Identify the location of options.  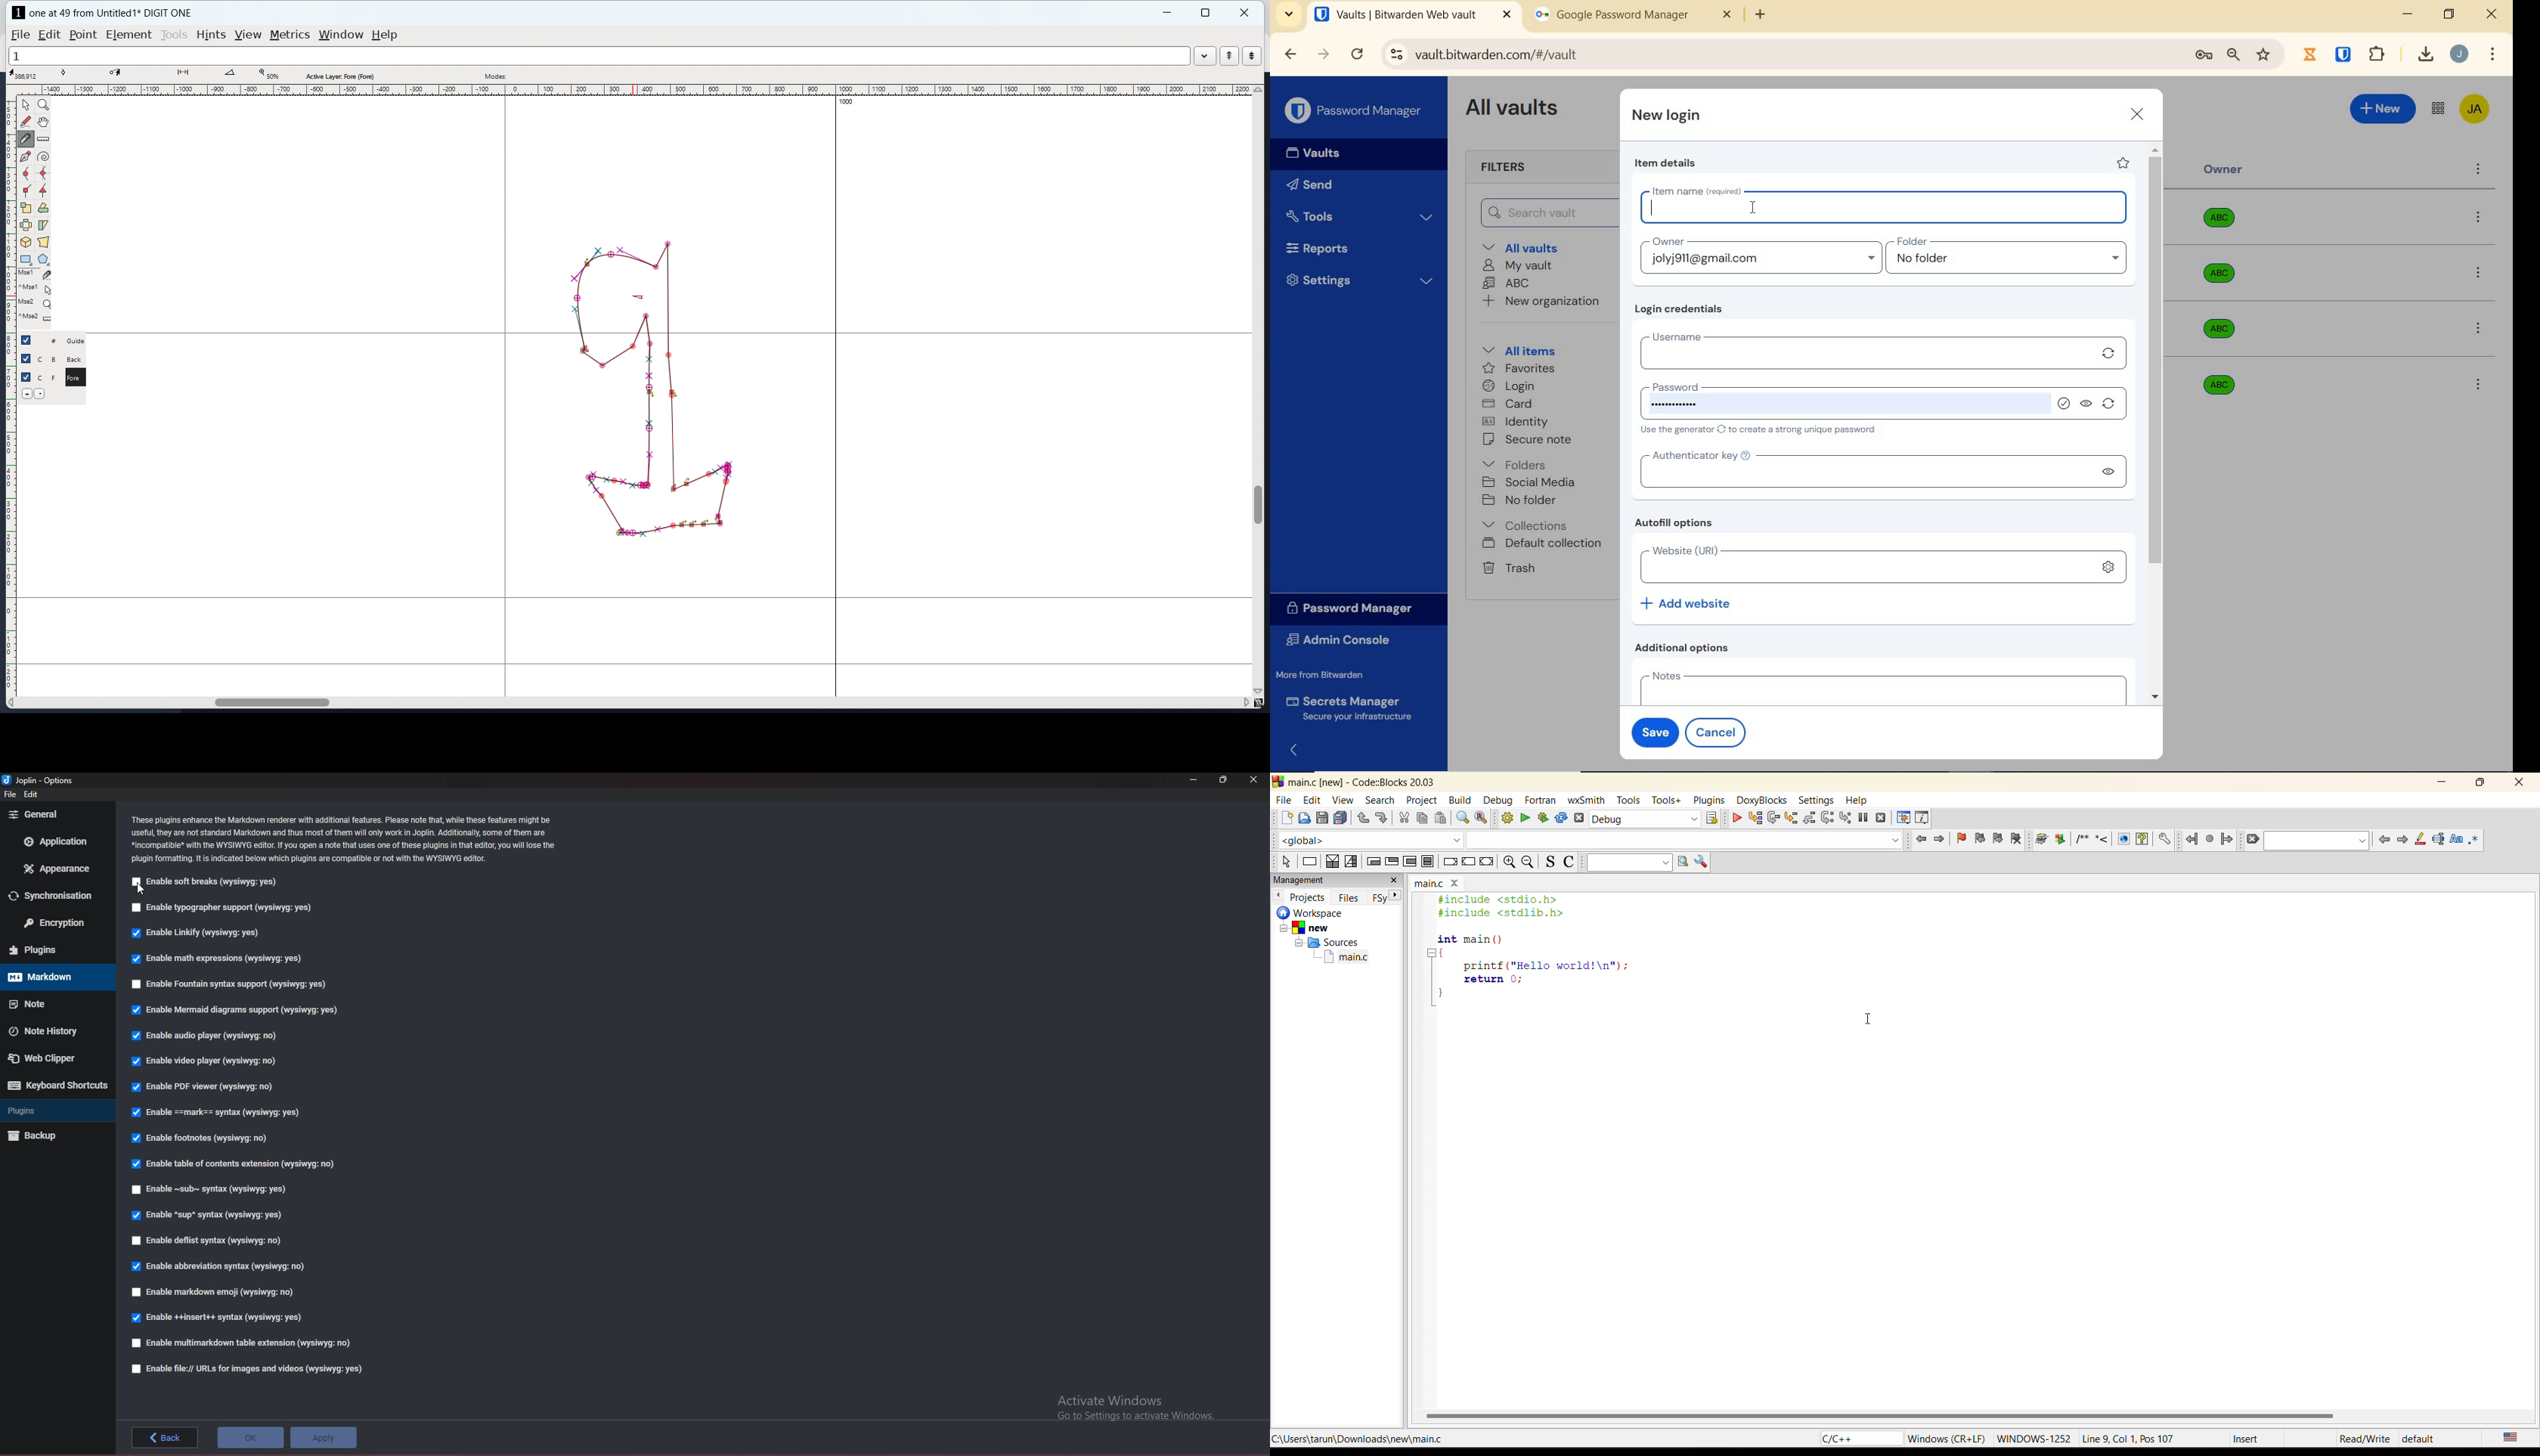
(38, 780).